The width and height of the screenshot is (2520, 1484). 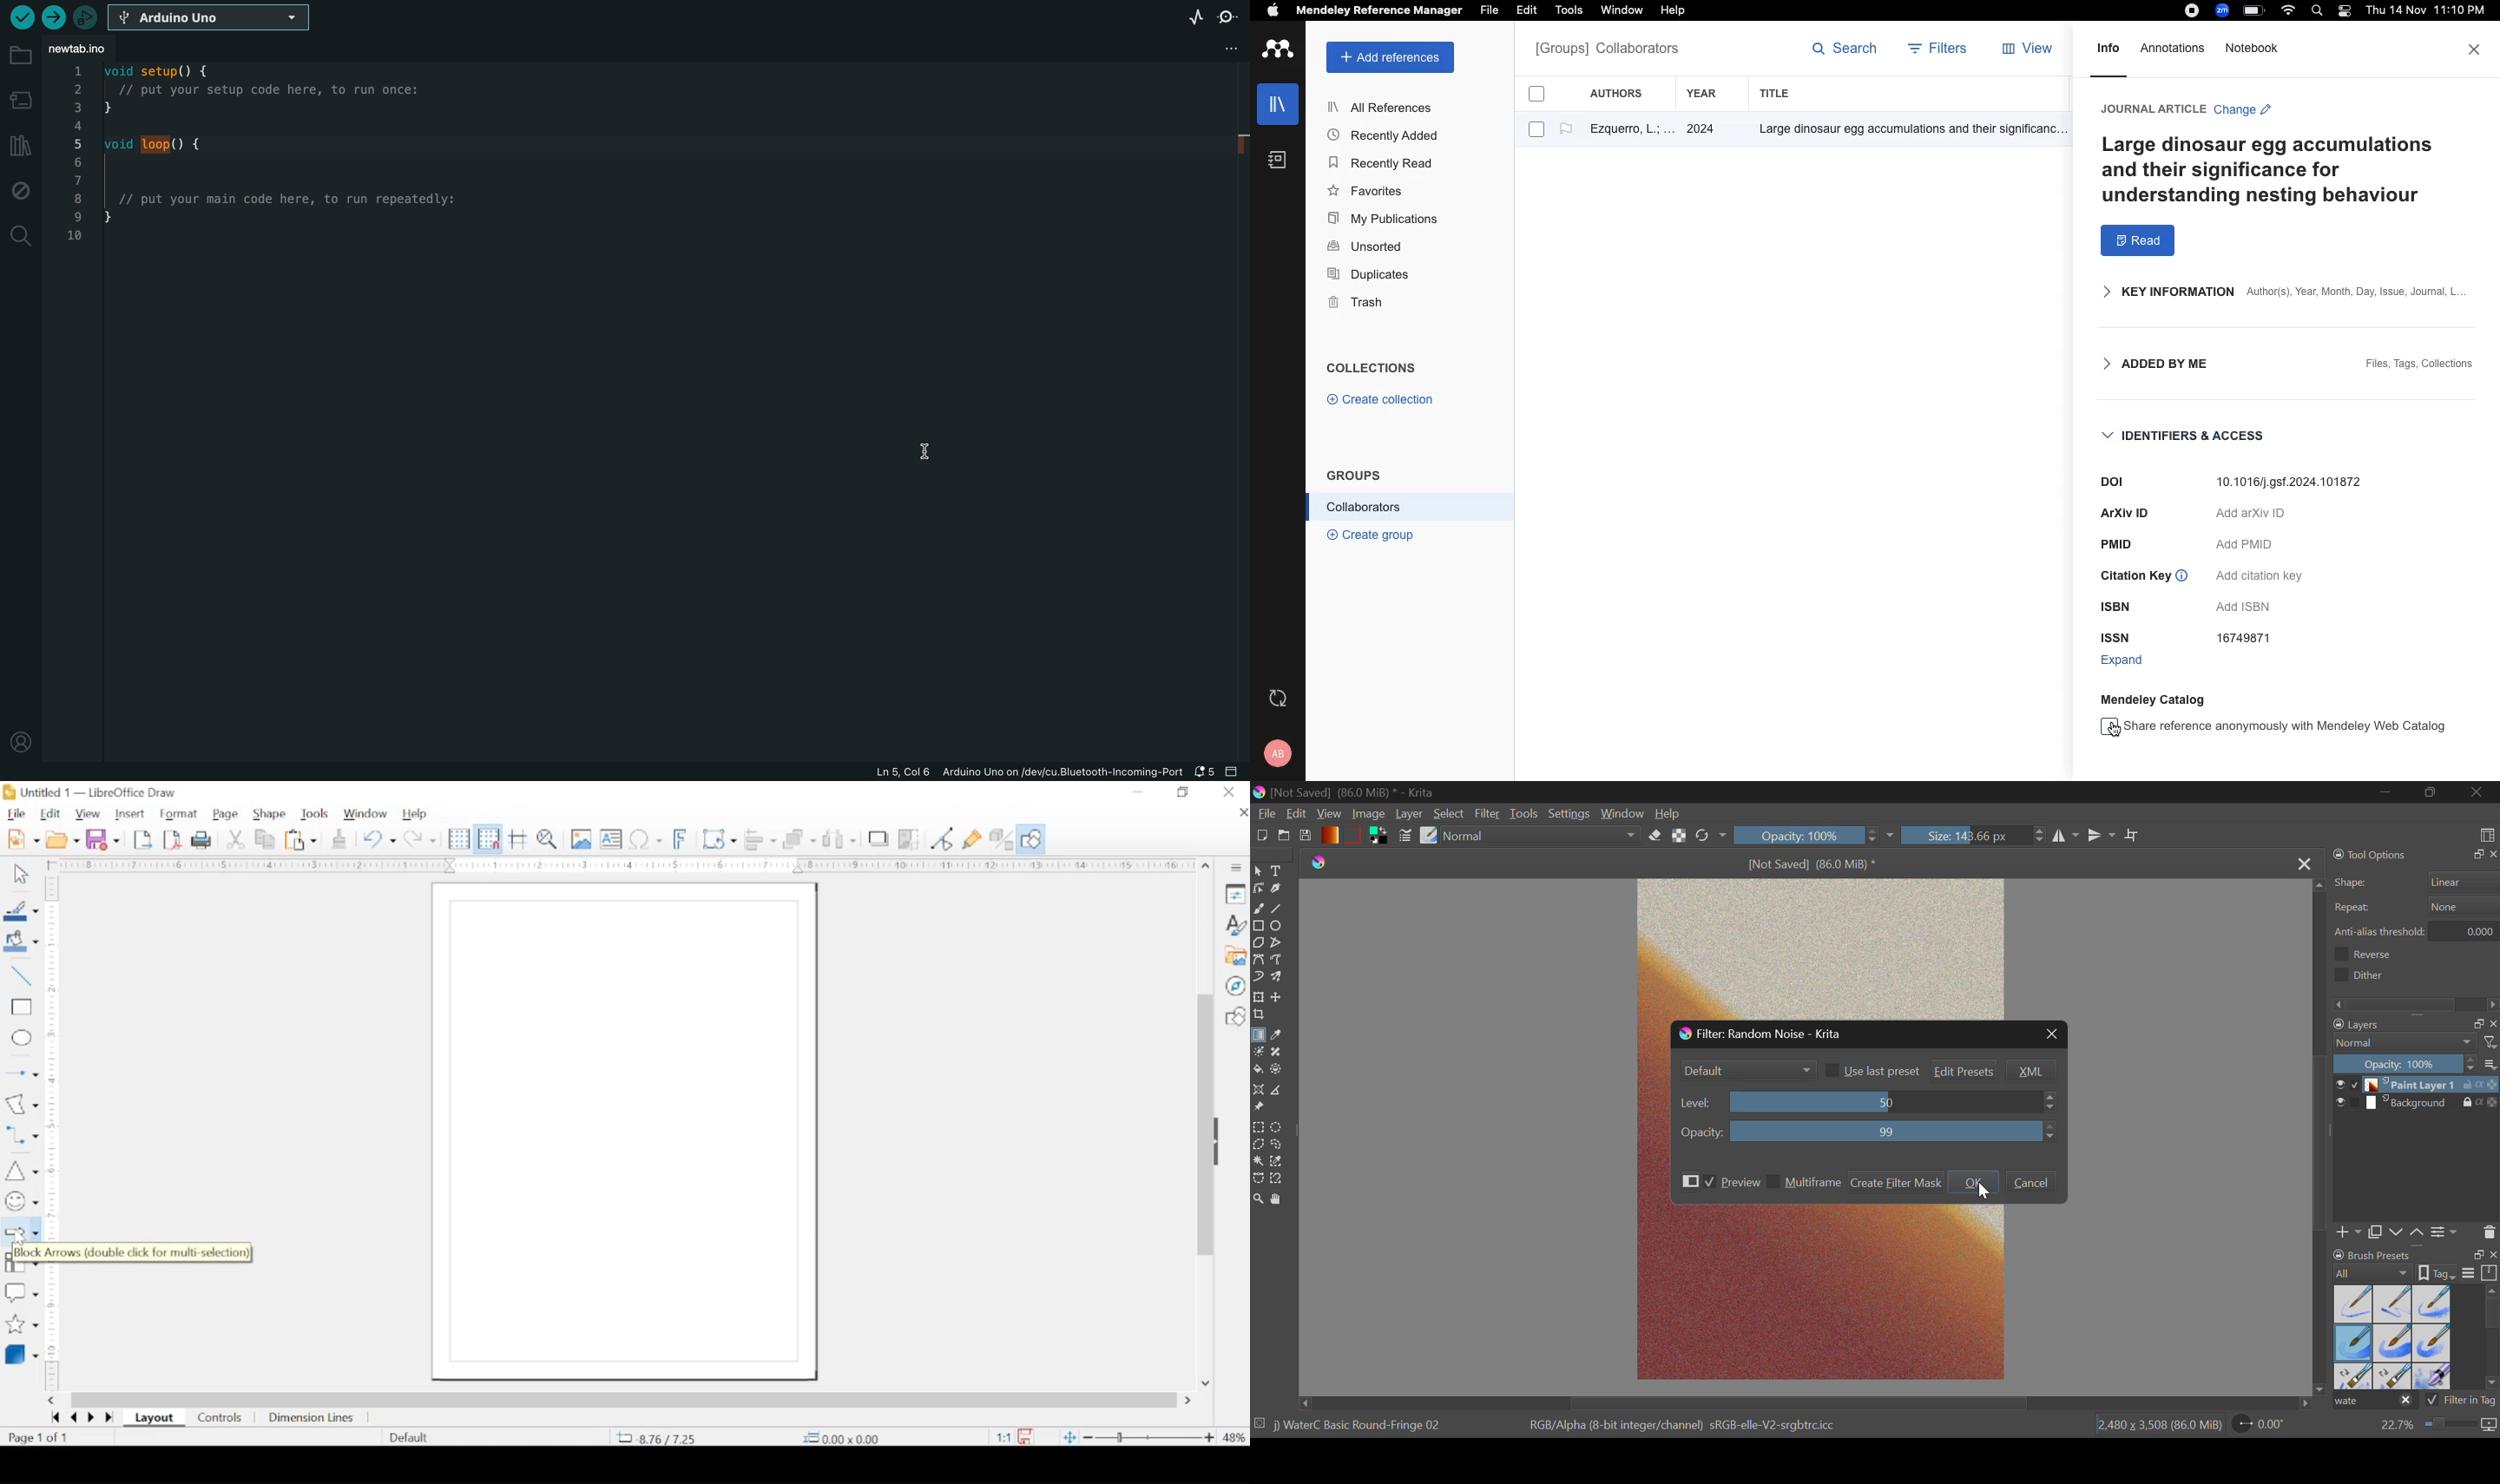 What do you see at coordinates (1867, 1132) in the screenshot?
I see `Opacity` at bounding box center [1867, 1132].